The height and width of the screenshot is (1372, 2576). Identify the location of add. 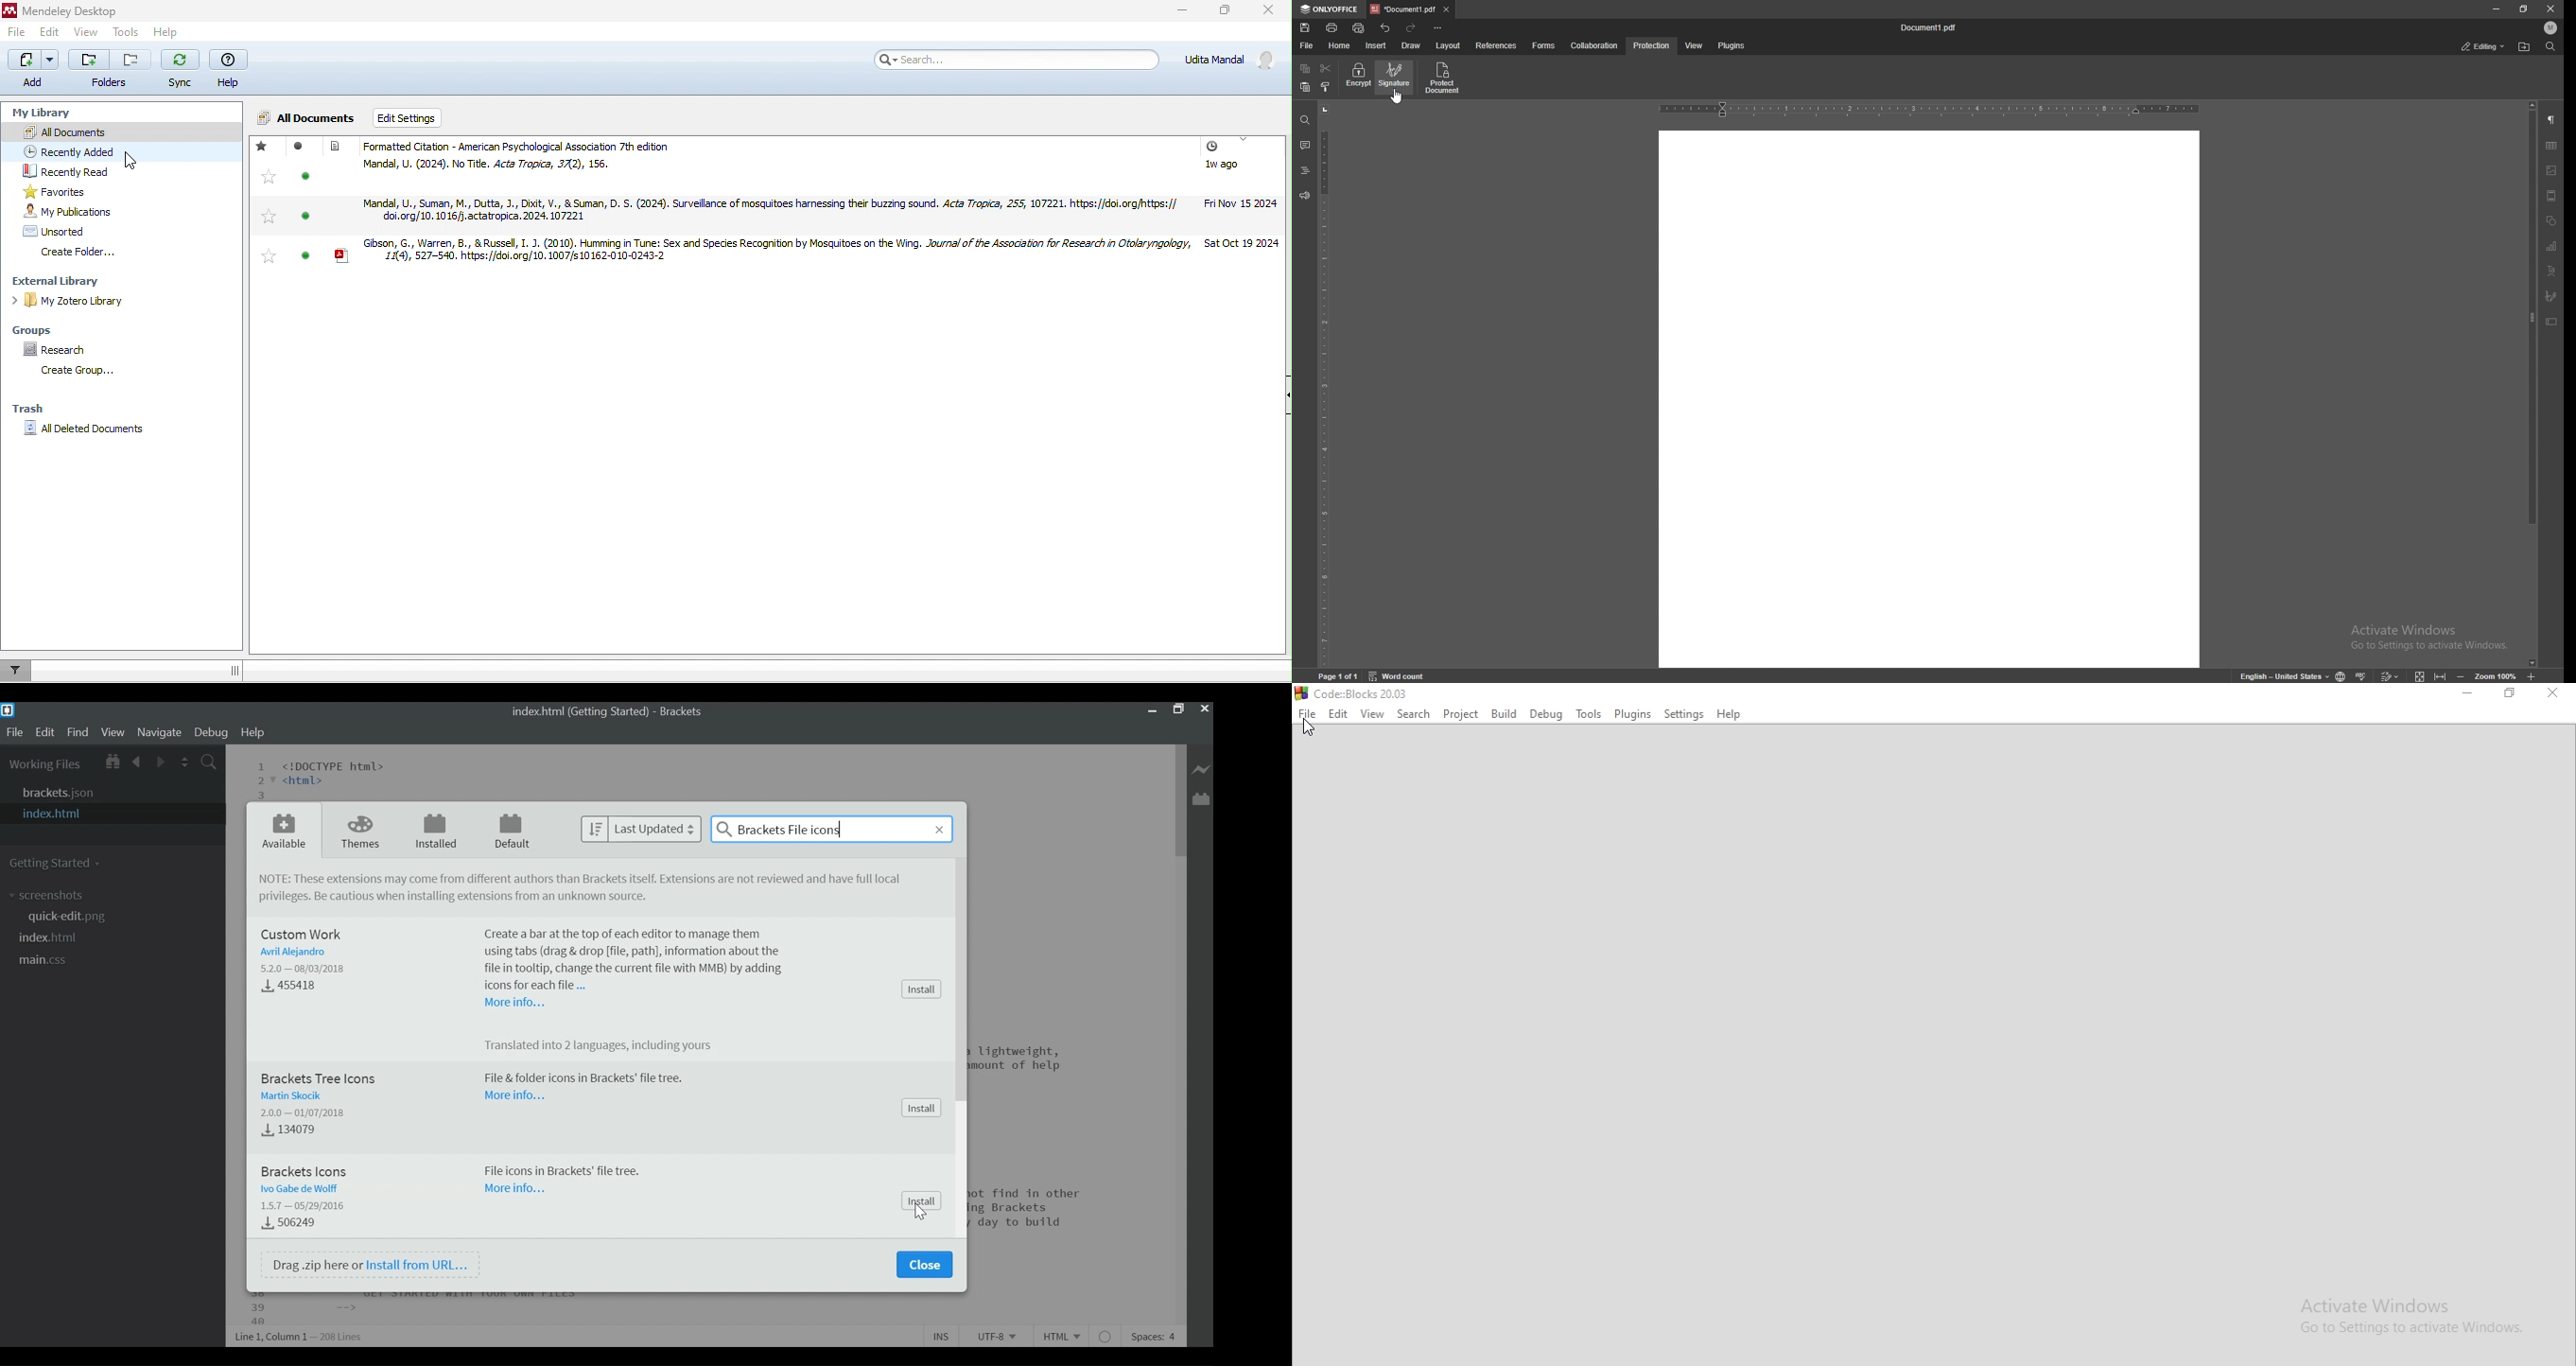
(33, 70).